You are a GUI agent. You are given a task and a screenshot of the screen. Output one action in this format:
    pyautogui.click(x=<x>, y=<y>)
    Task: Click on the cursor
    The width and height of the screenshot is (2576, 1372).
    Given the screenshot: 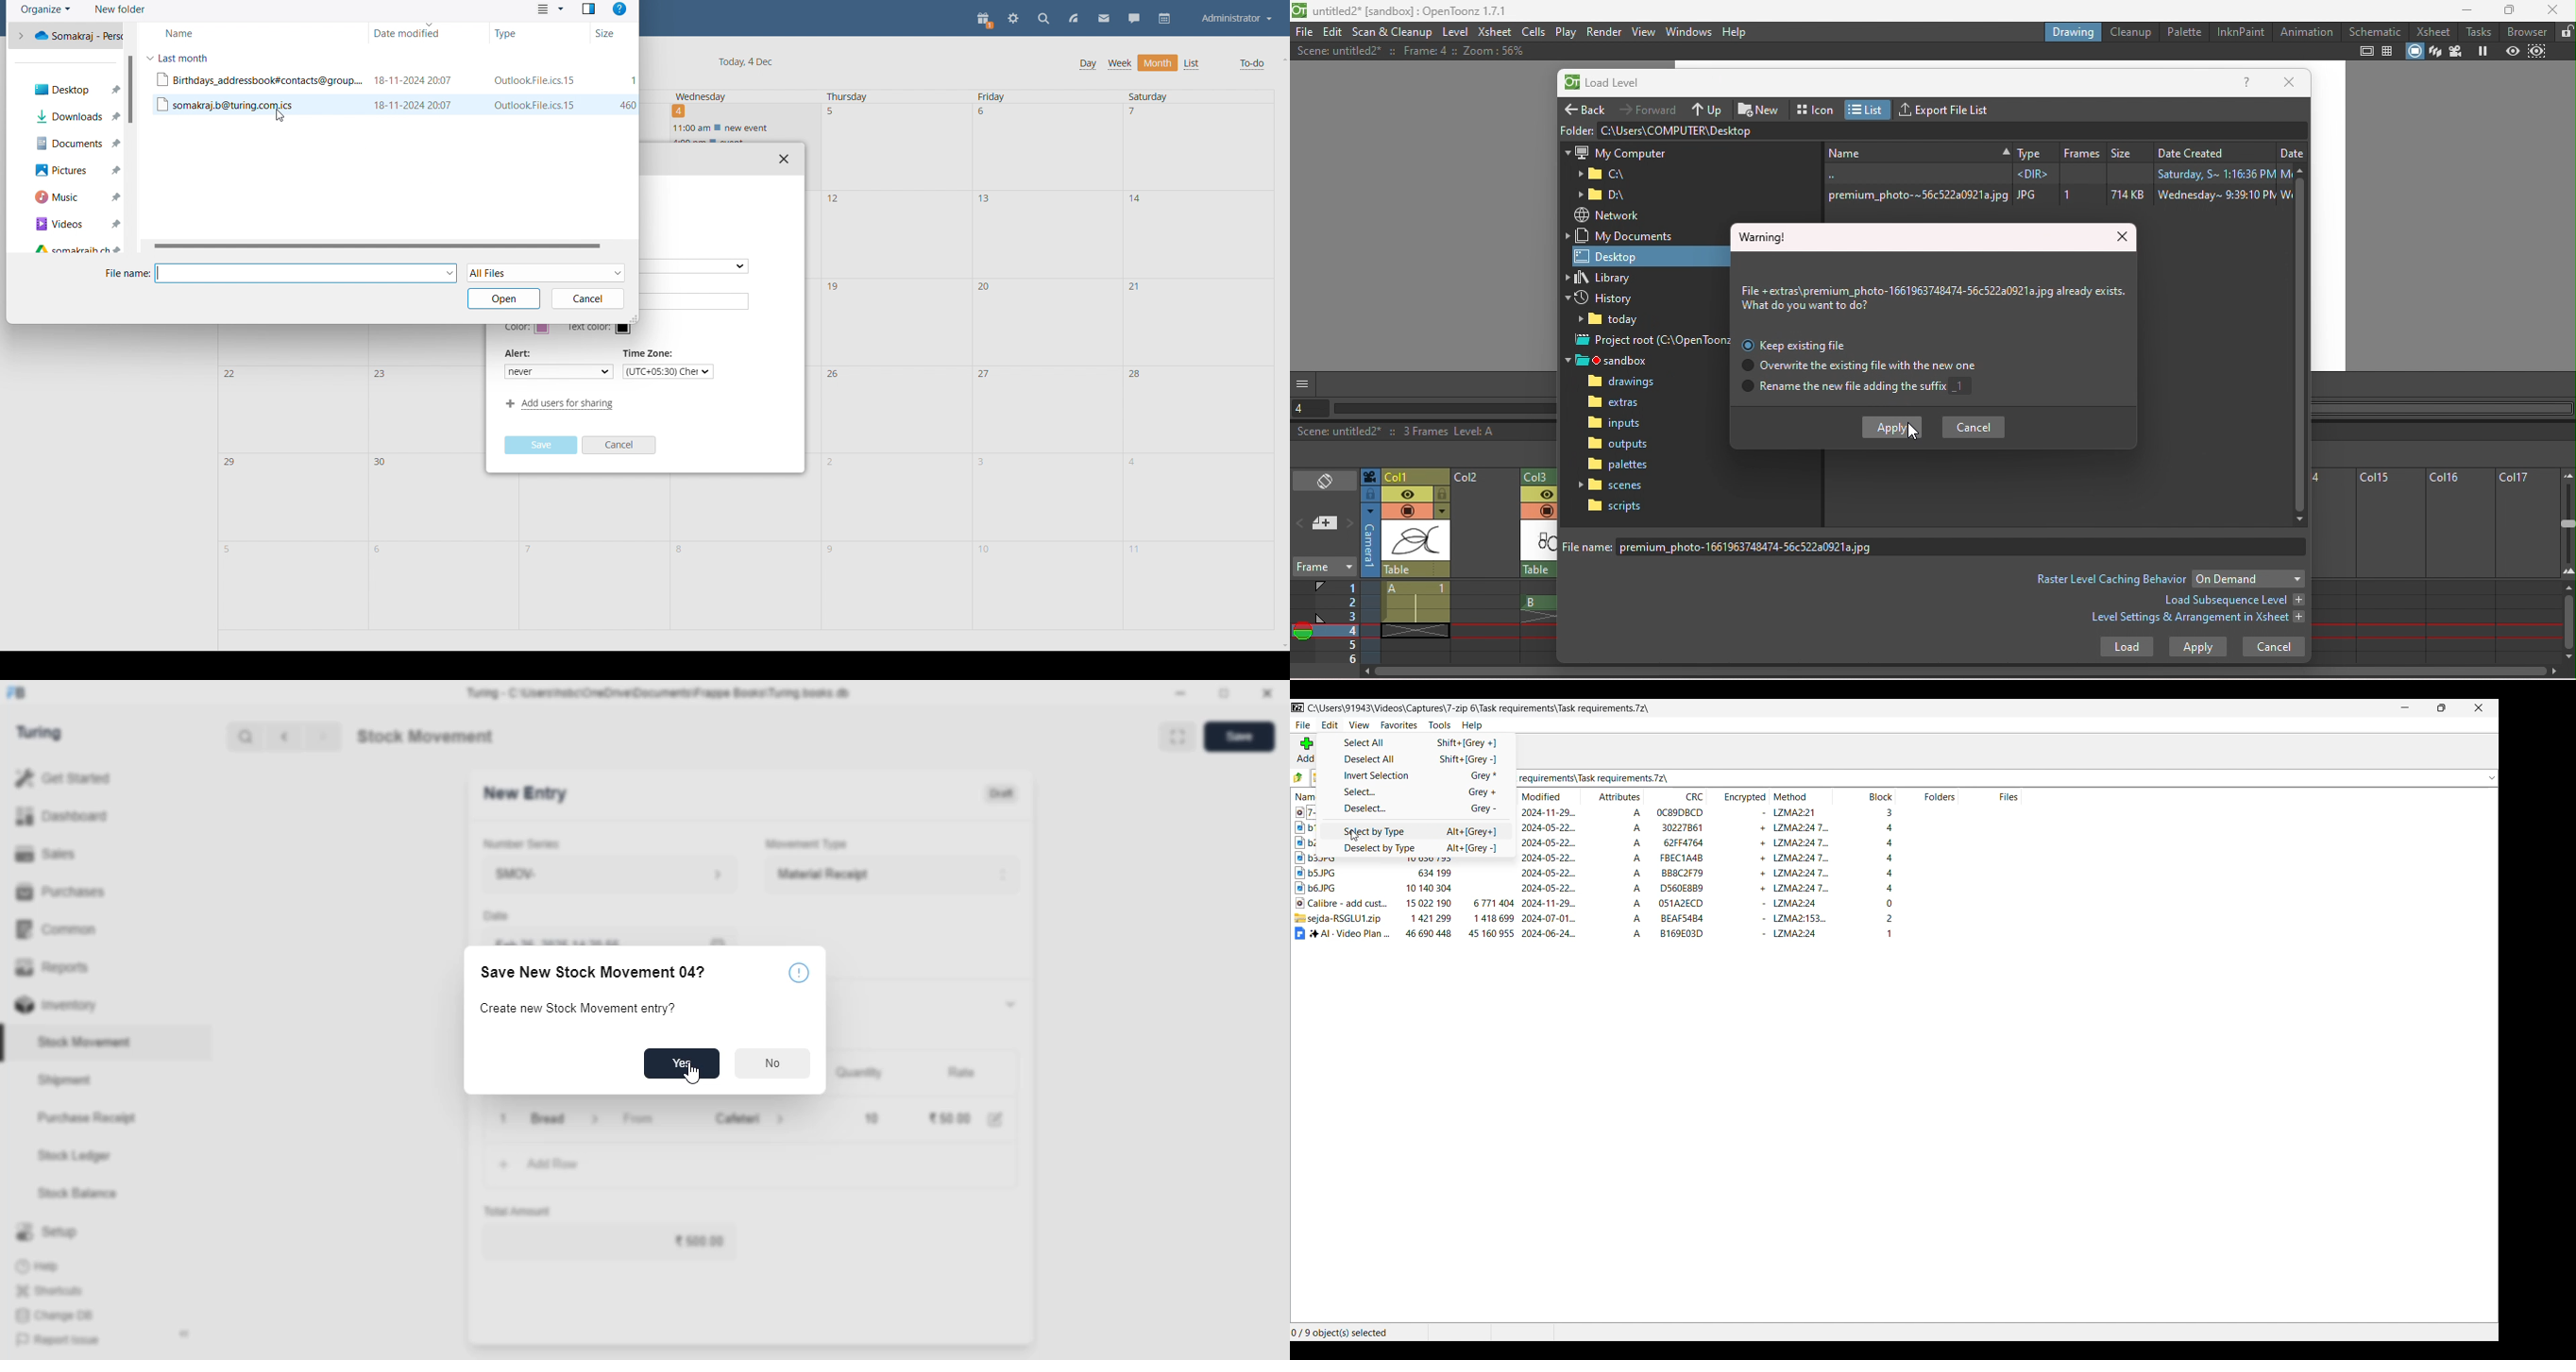 What is the action you would take?
    pyautogui.click(x=1357, y=836)
    